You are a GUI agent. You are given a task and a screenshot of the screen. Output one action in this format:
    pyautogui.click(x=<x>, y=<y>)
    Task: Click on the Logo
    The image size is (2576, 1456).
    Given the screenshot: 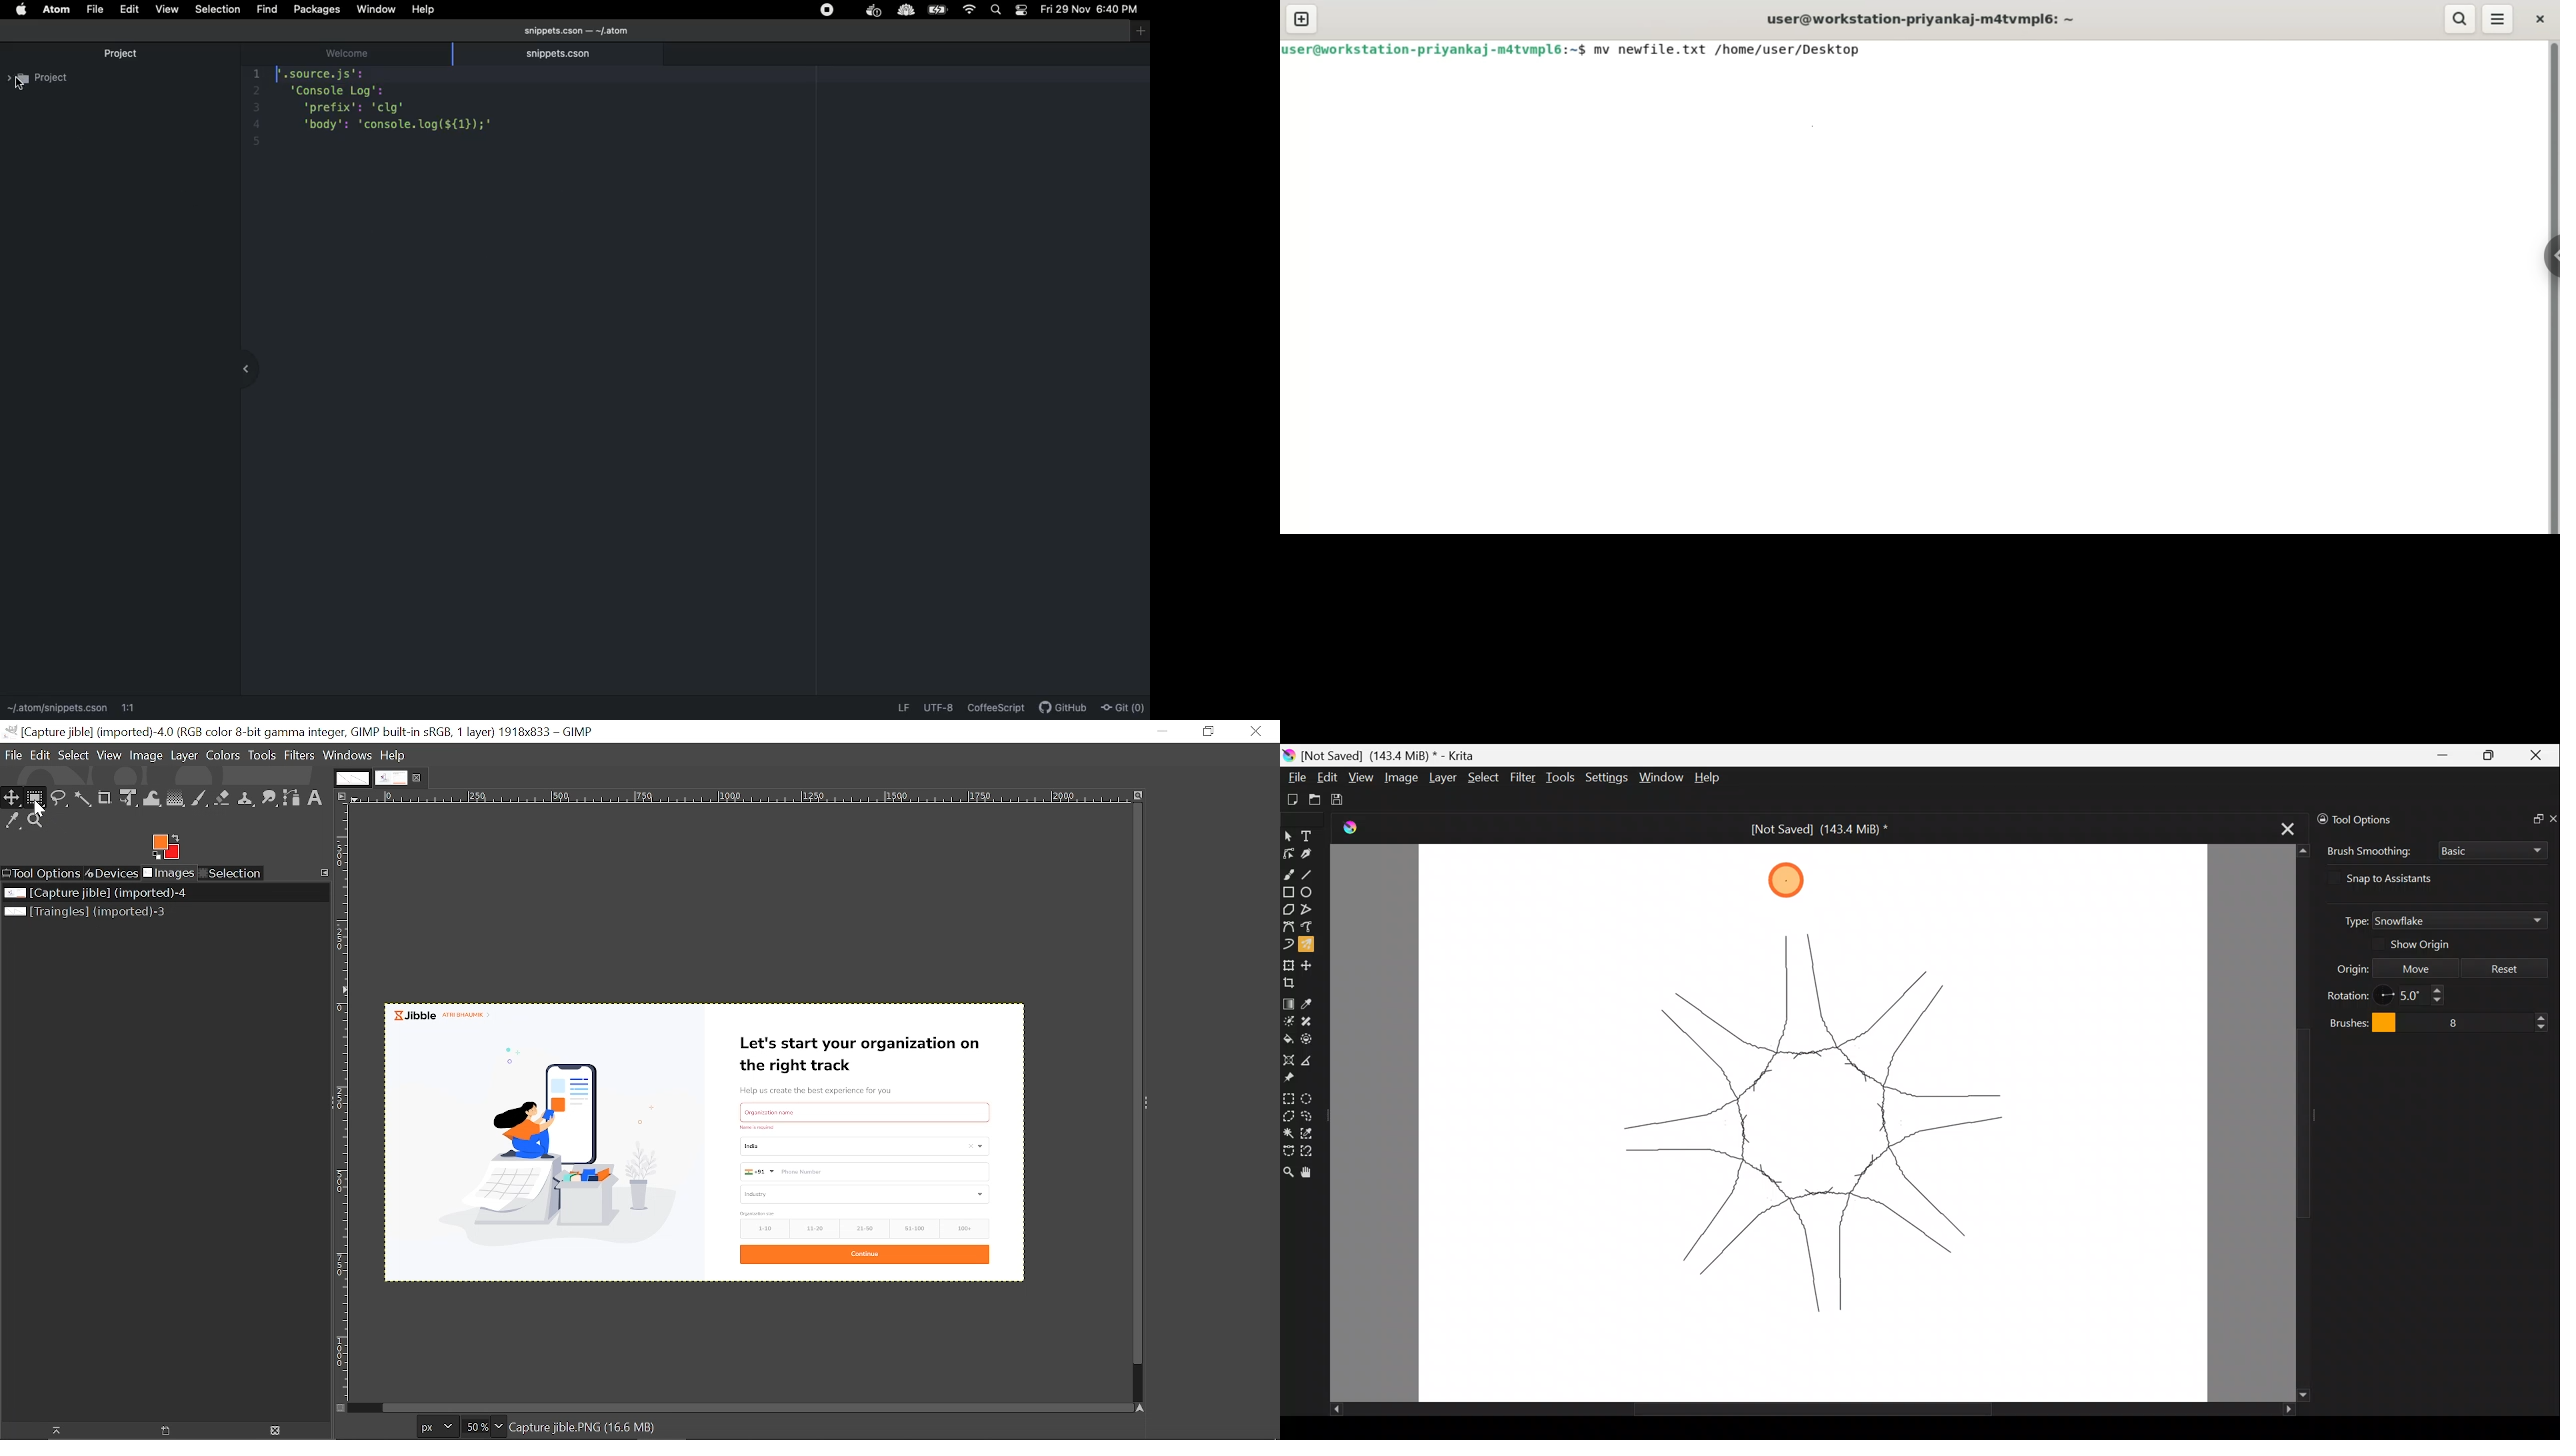 What is the action you would take?
    pyautogui.click(x=1355, y=829)
    